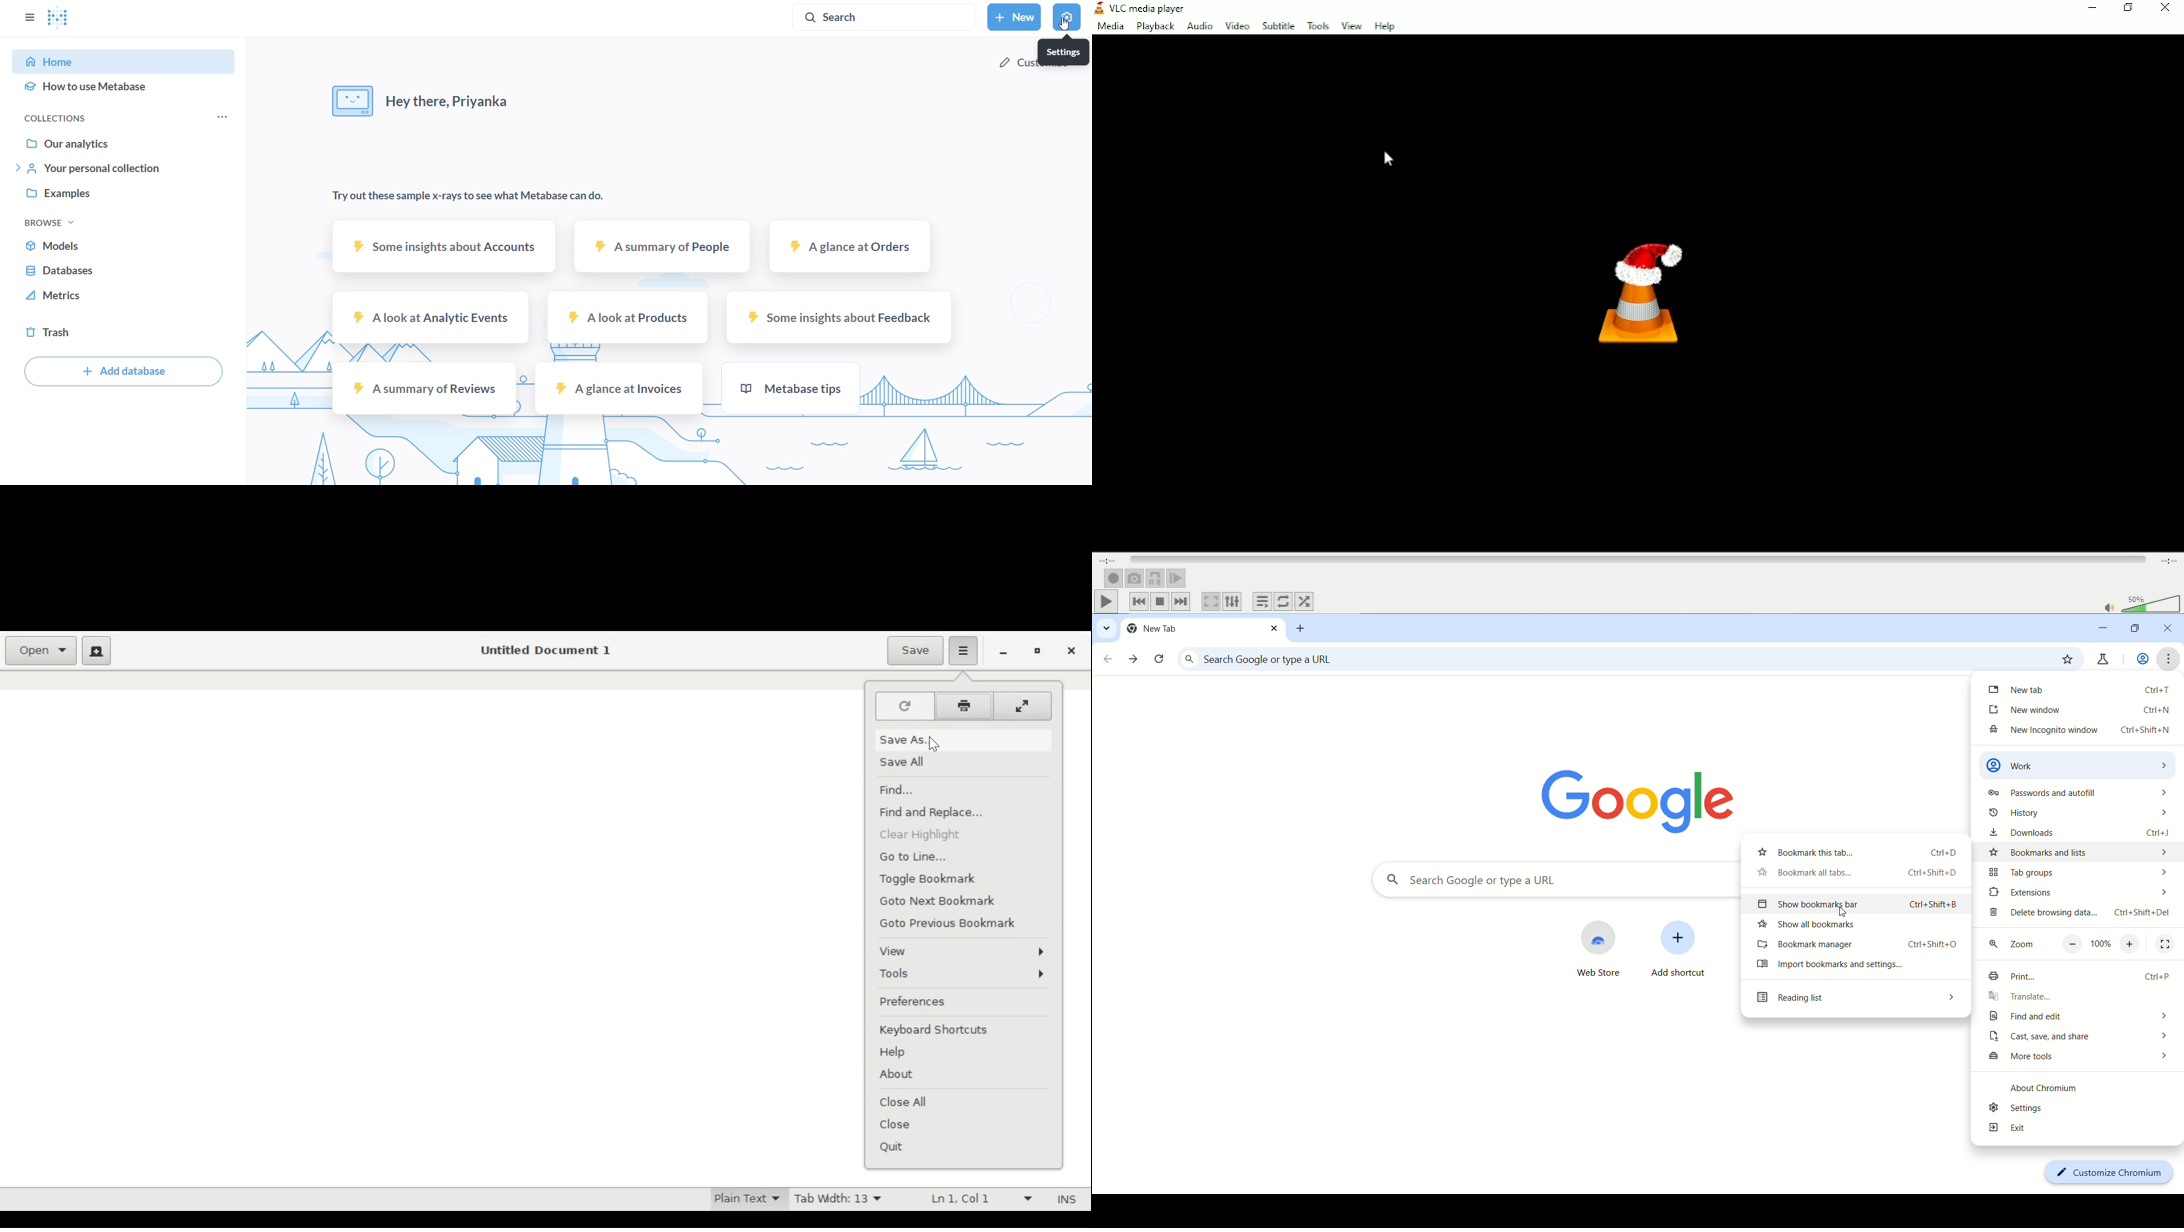 The width and height of the screenshot is (2184, 1232). What do you see at coordinates (1261, 601) in the screenshot?
I see `Toggle playlist` at bounding box center [1261, 601].